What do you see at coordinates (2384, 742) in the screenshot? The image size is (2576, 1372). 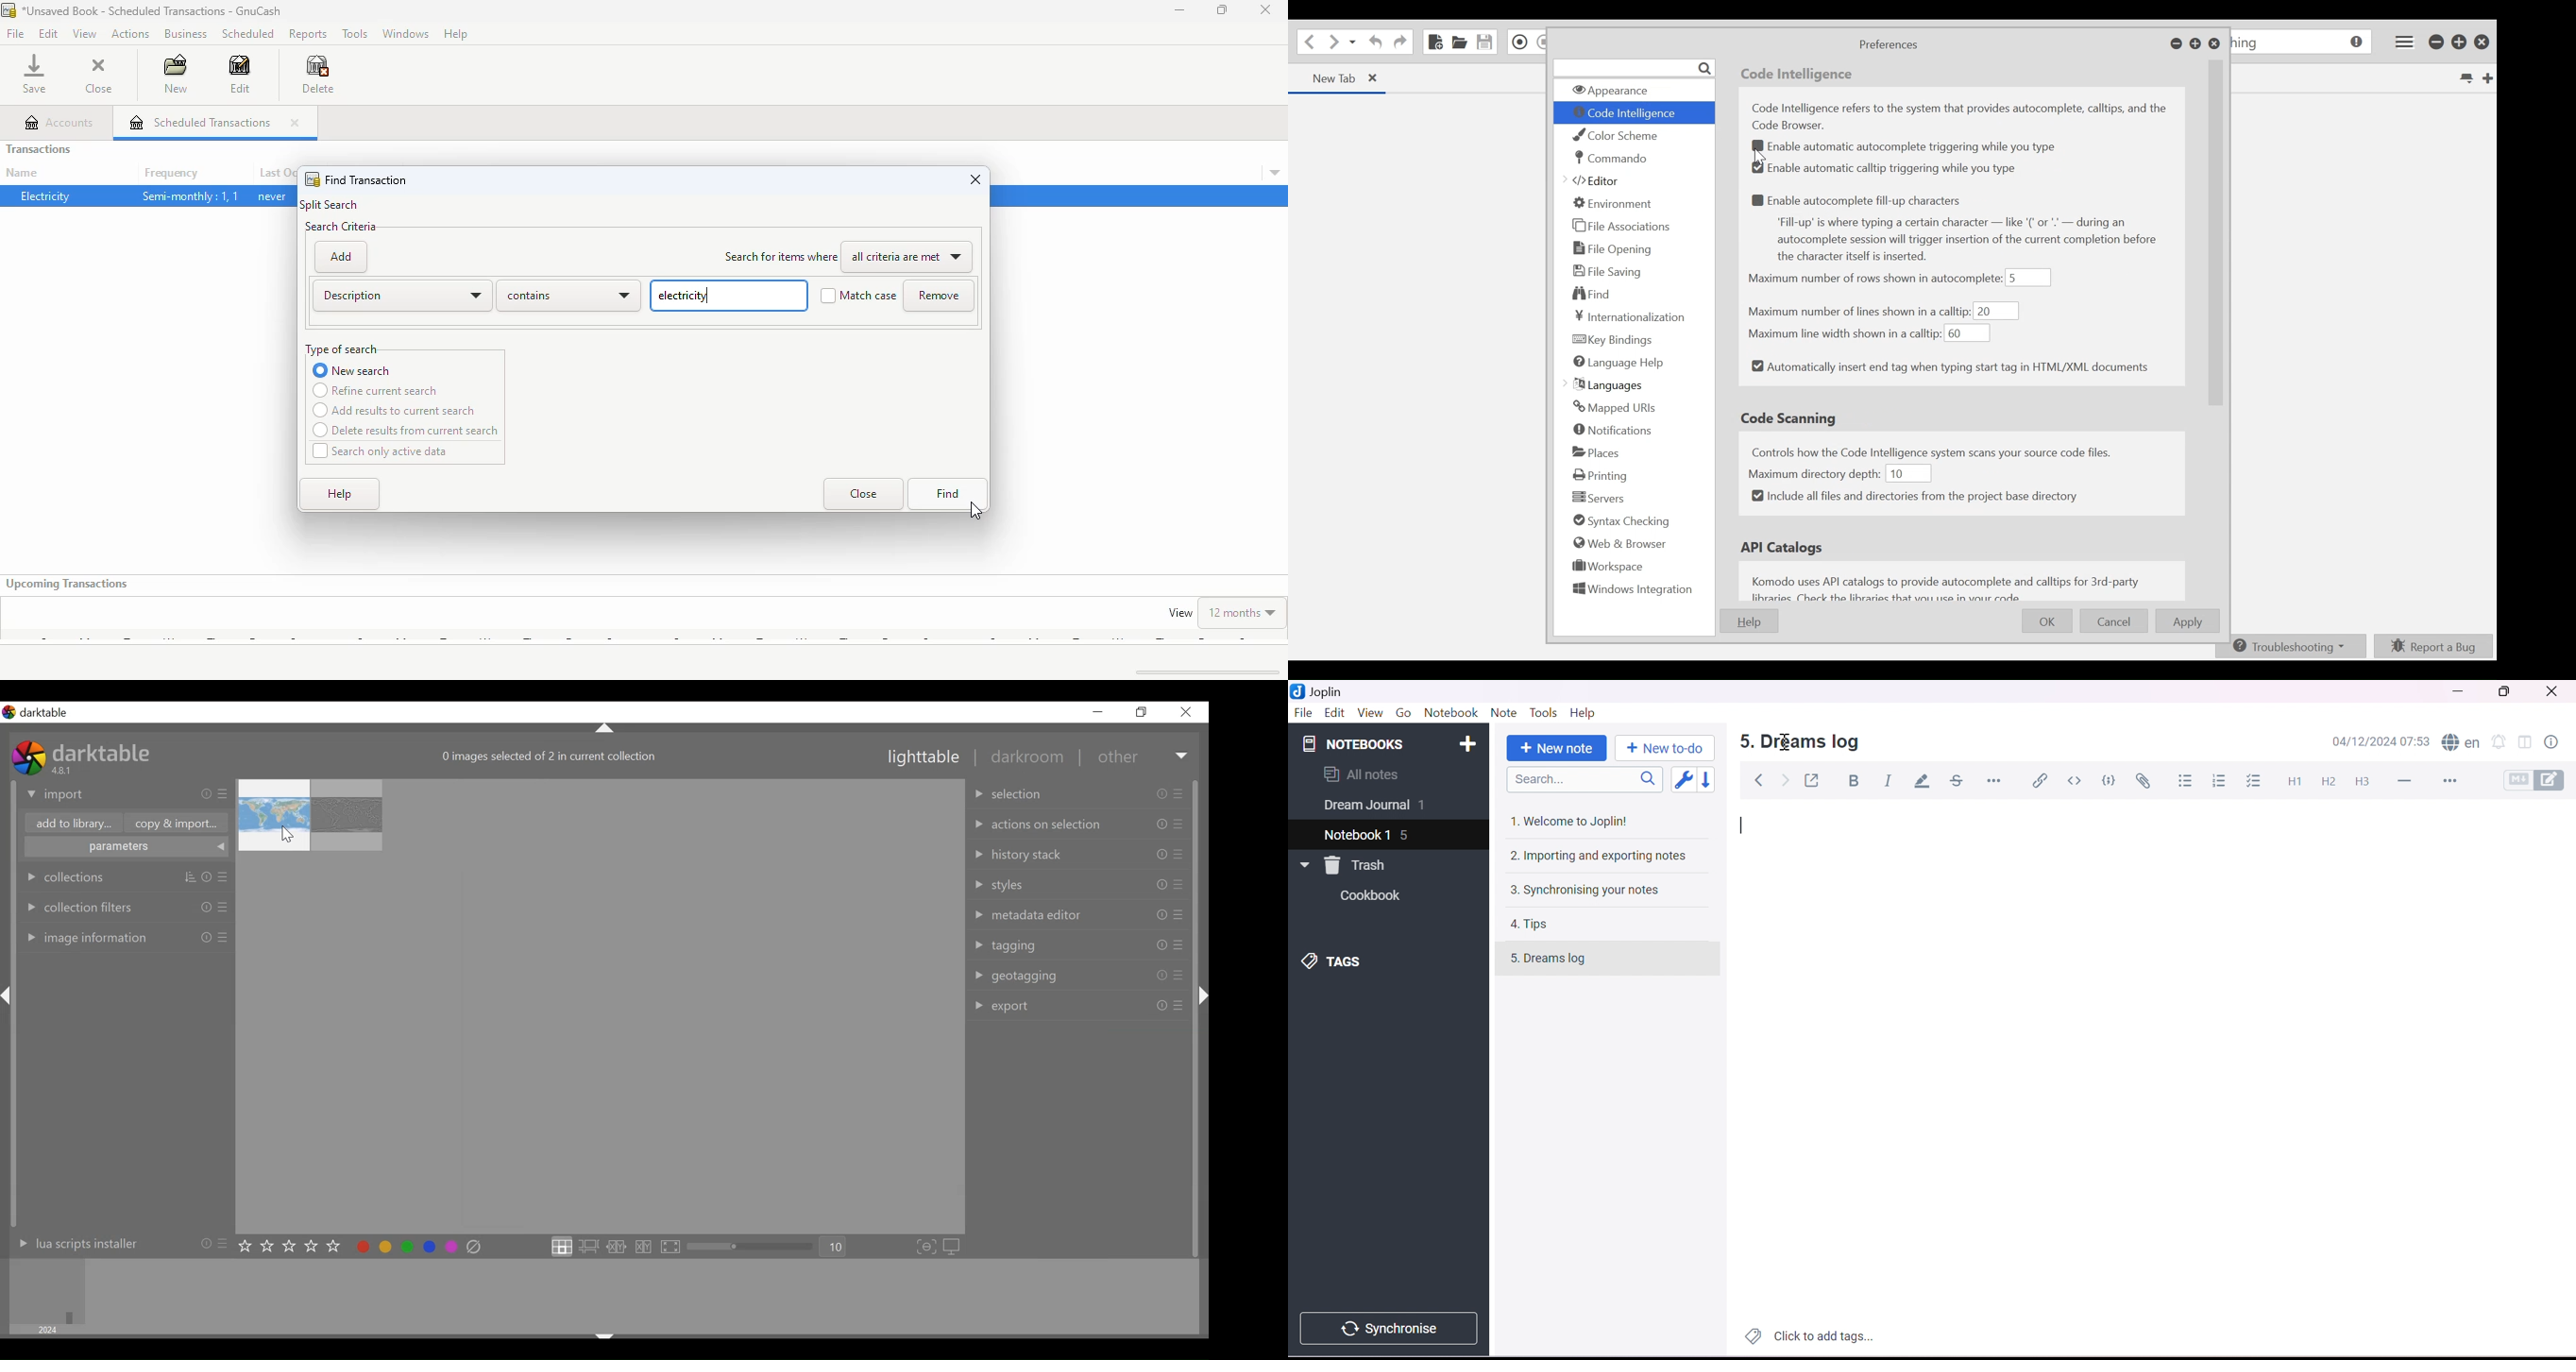 I see `04/12/2024 07:53` at bounding box center [2384, 742].